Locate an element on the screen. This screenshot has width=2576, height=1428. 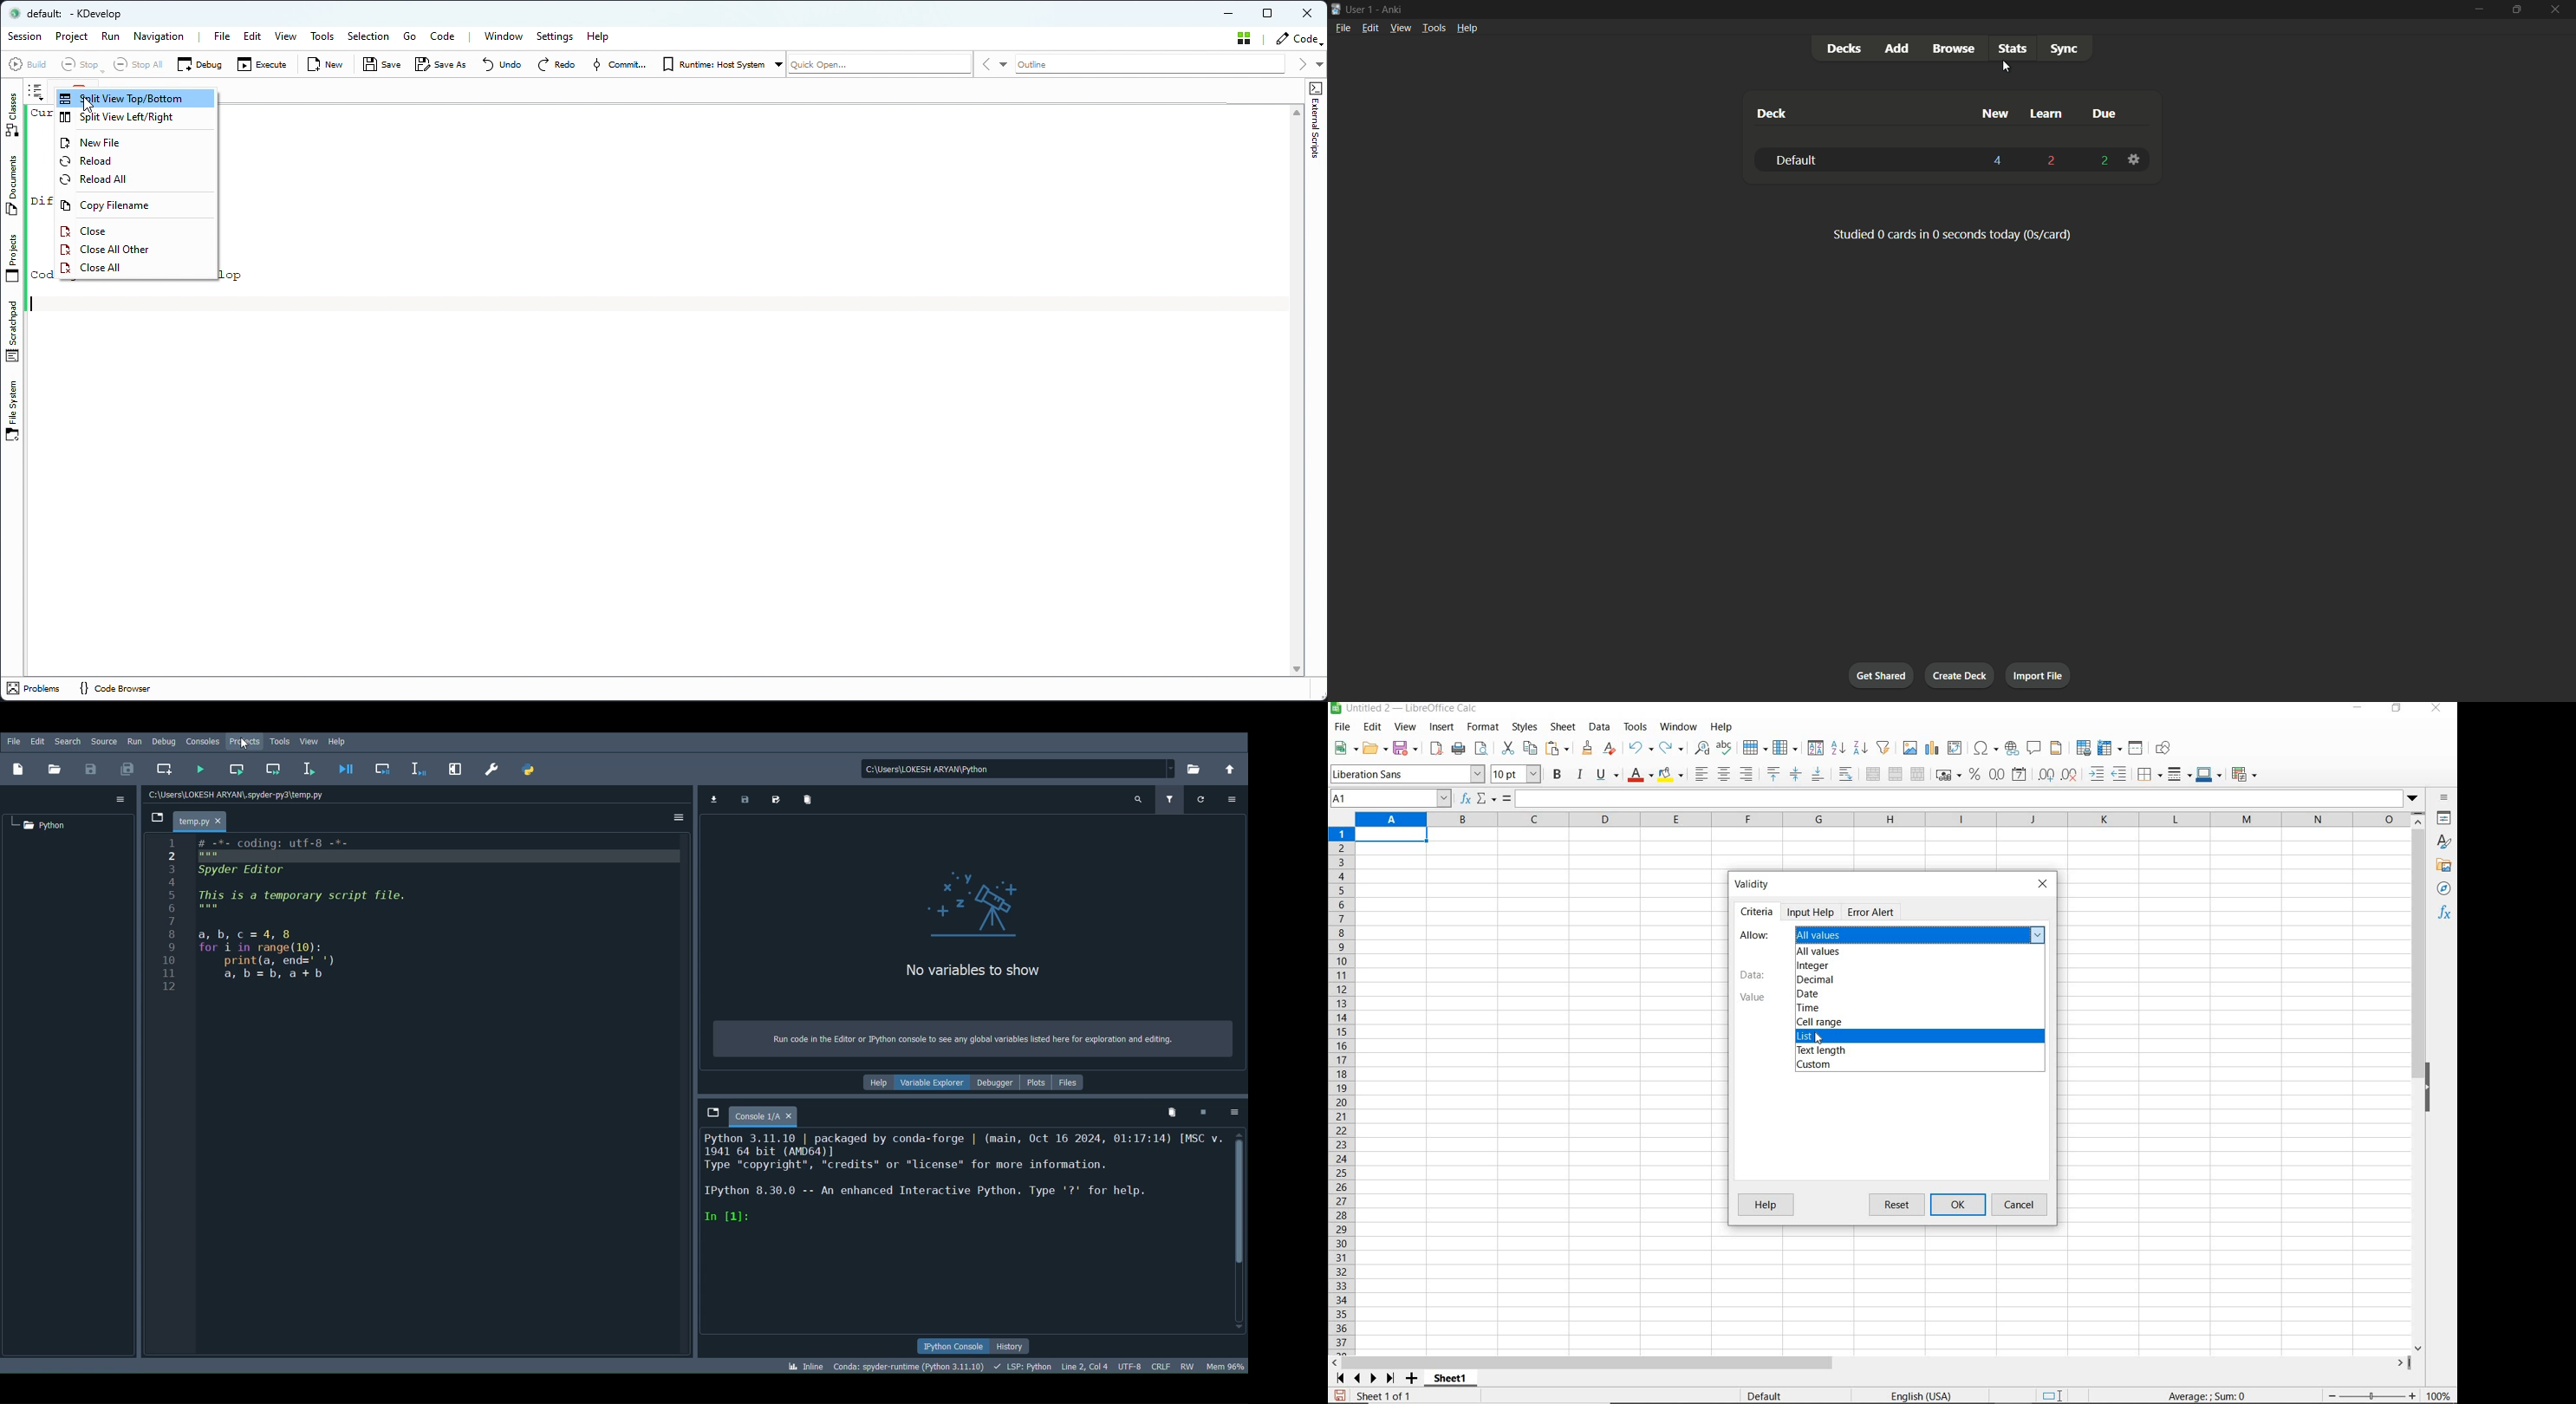
window is located at coordinates (1678, 725).